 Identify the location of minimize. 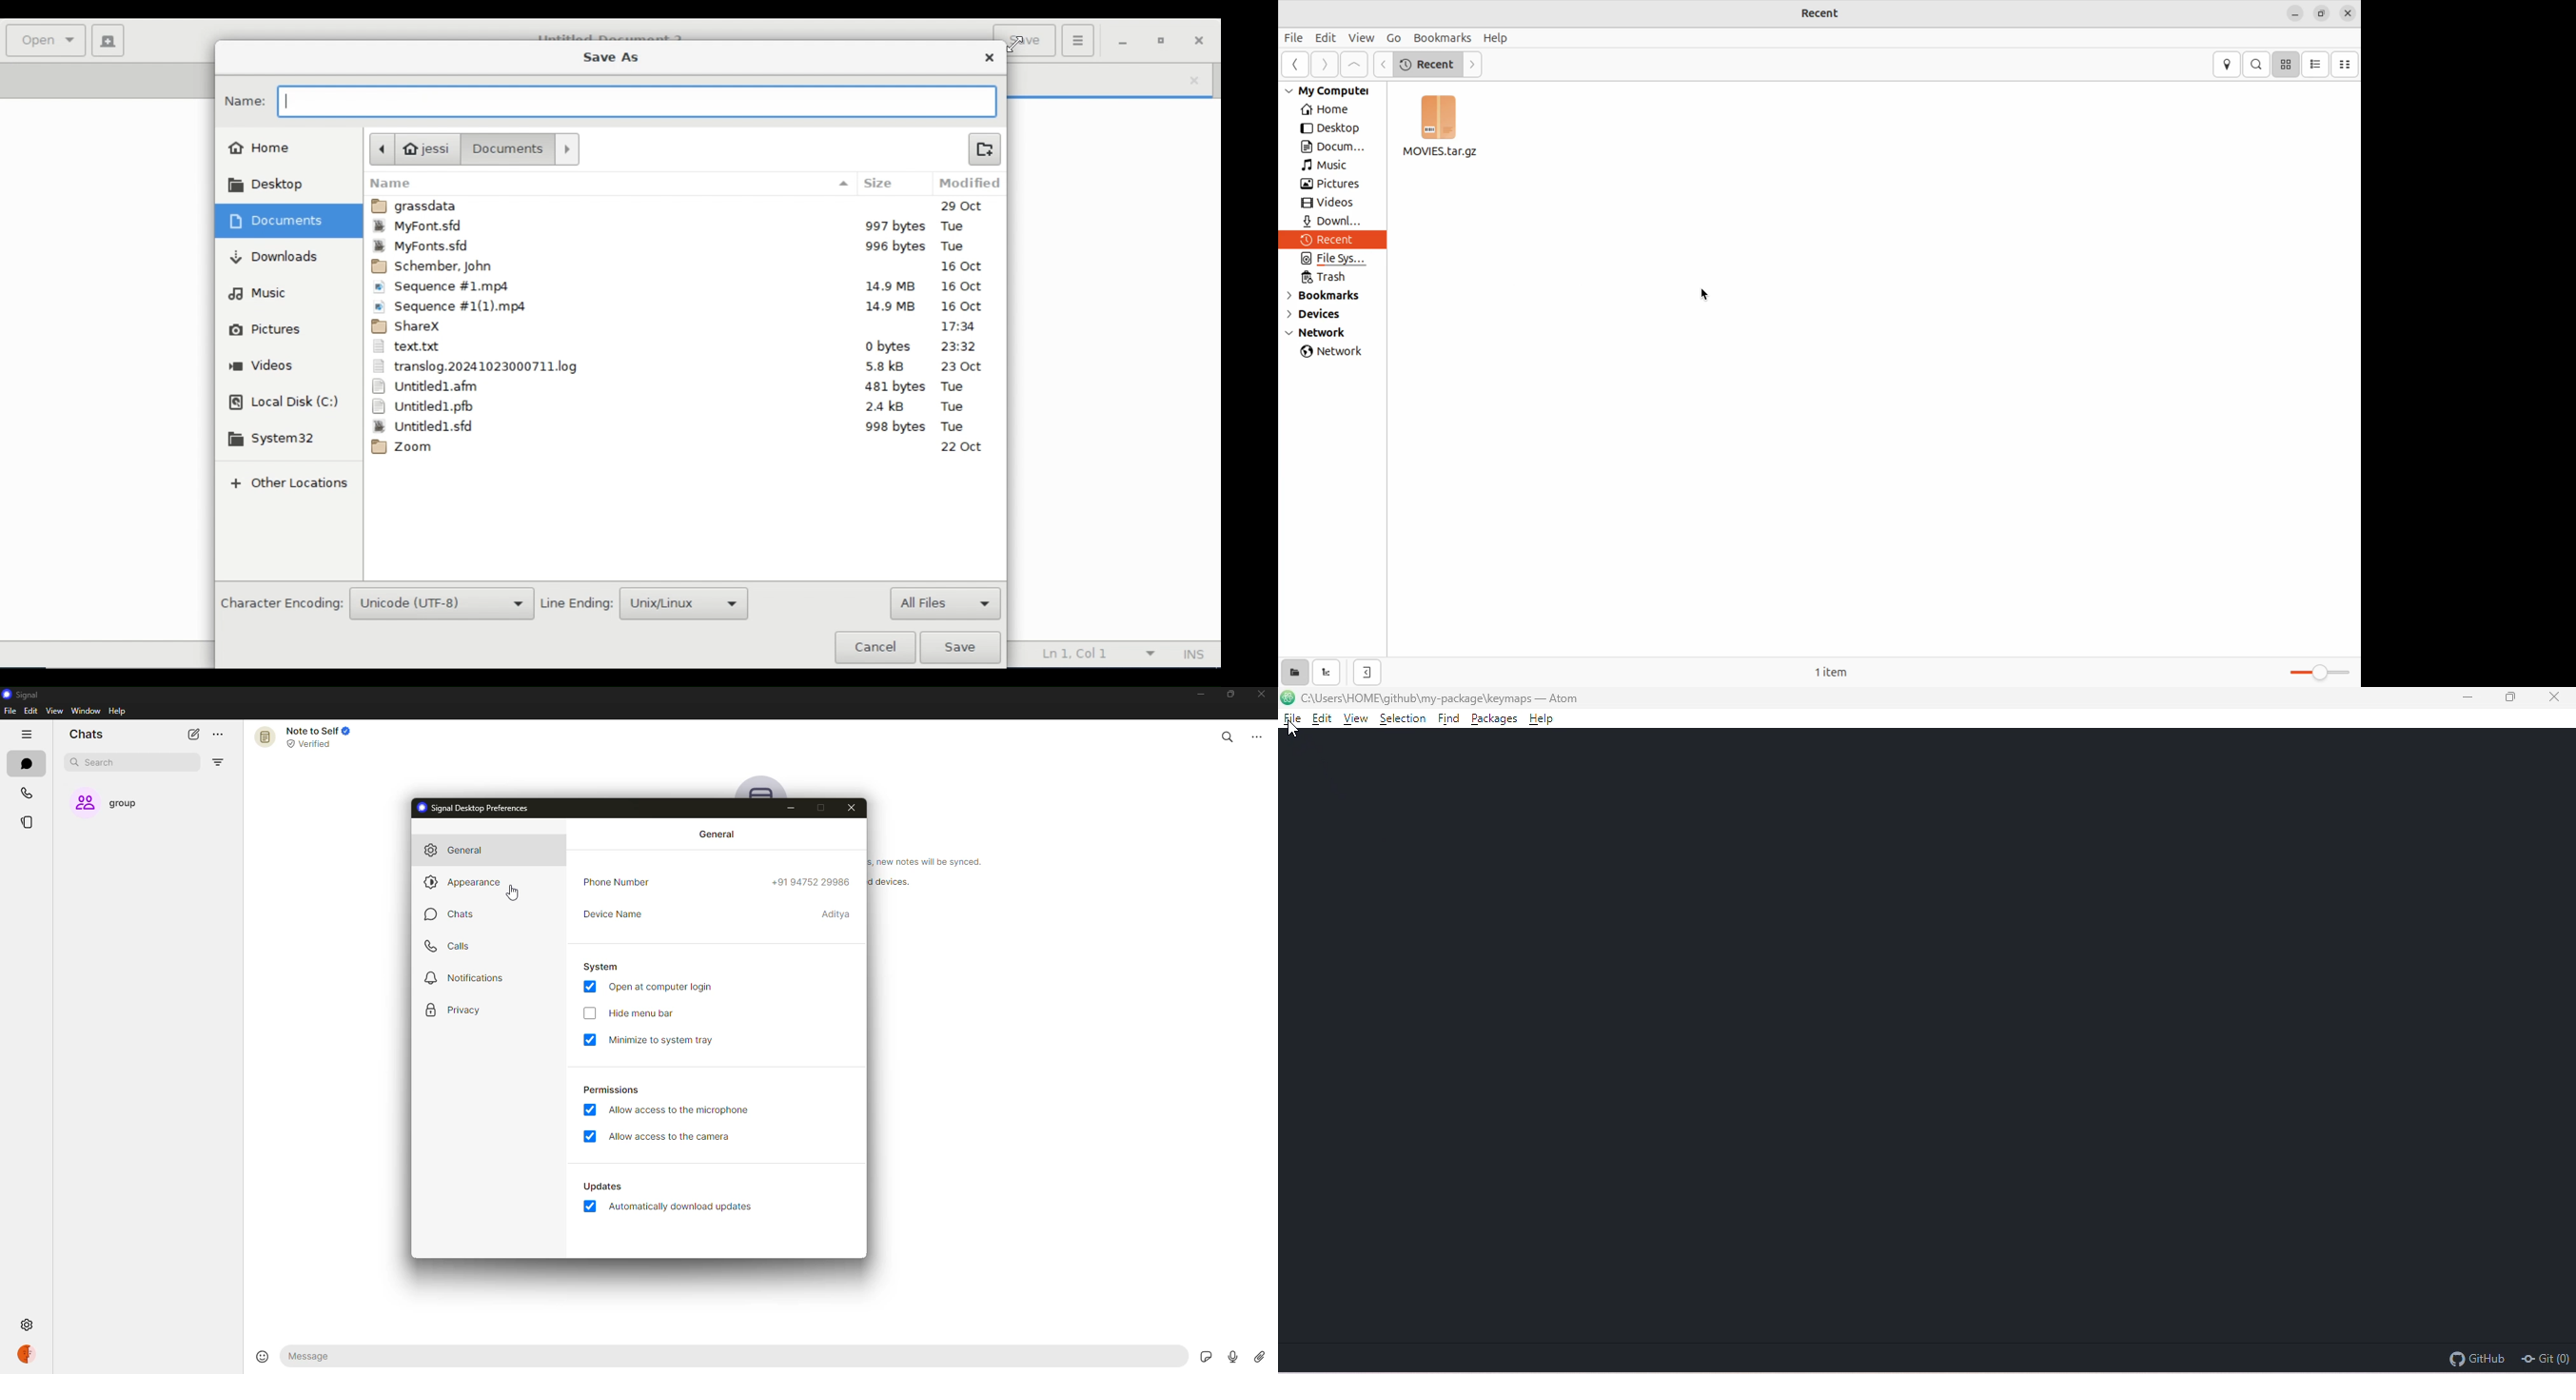
(1194, 696).